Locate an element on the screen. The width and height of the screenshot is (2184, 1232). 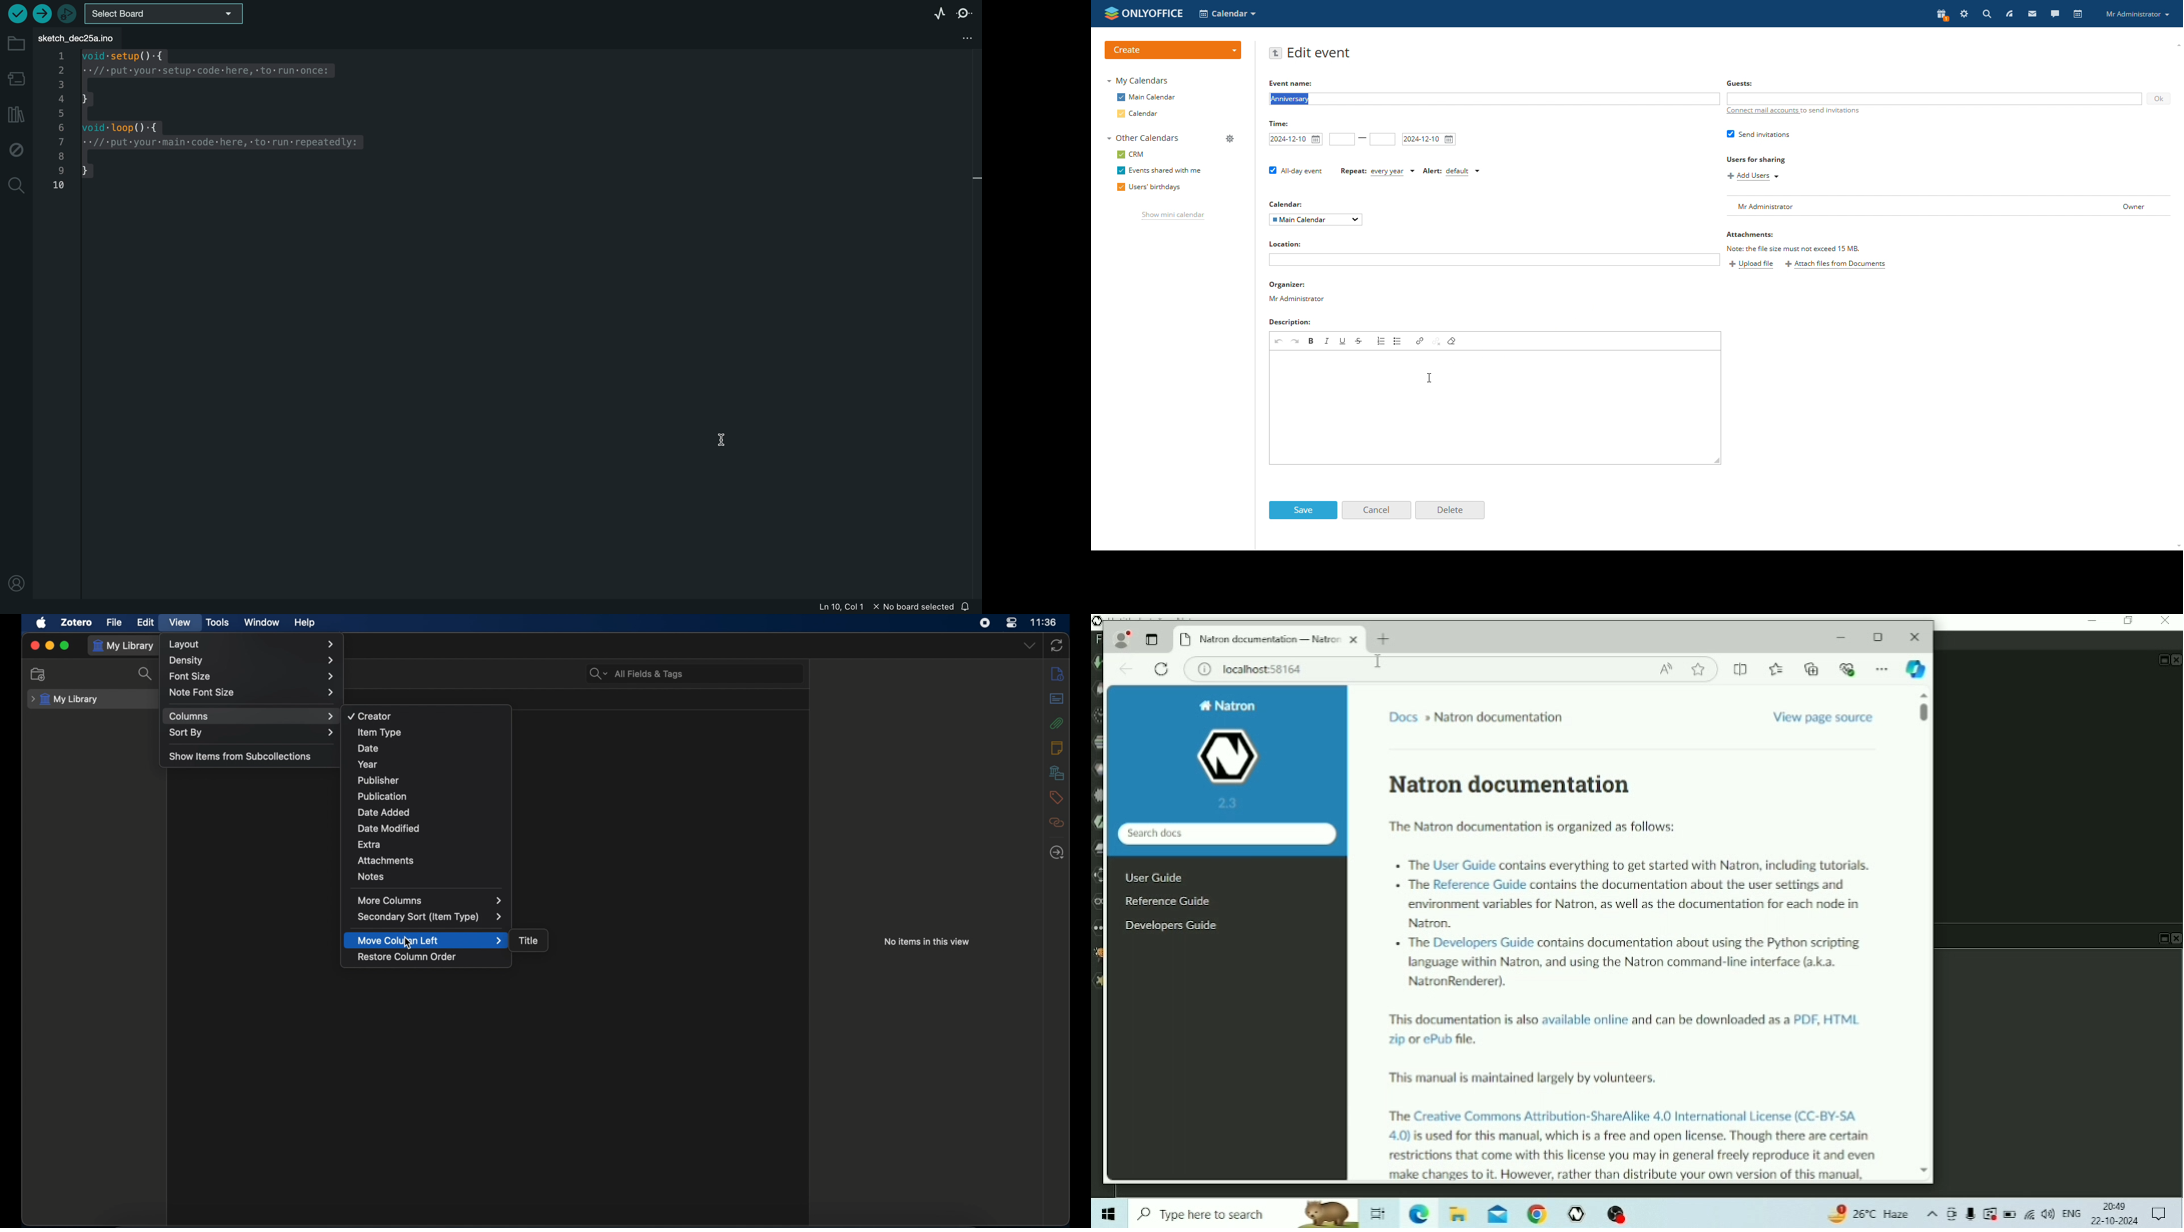
Time: is located at coordinates (1283, 123).